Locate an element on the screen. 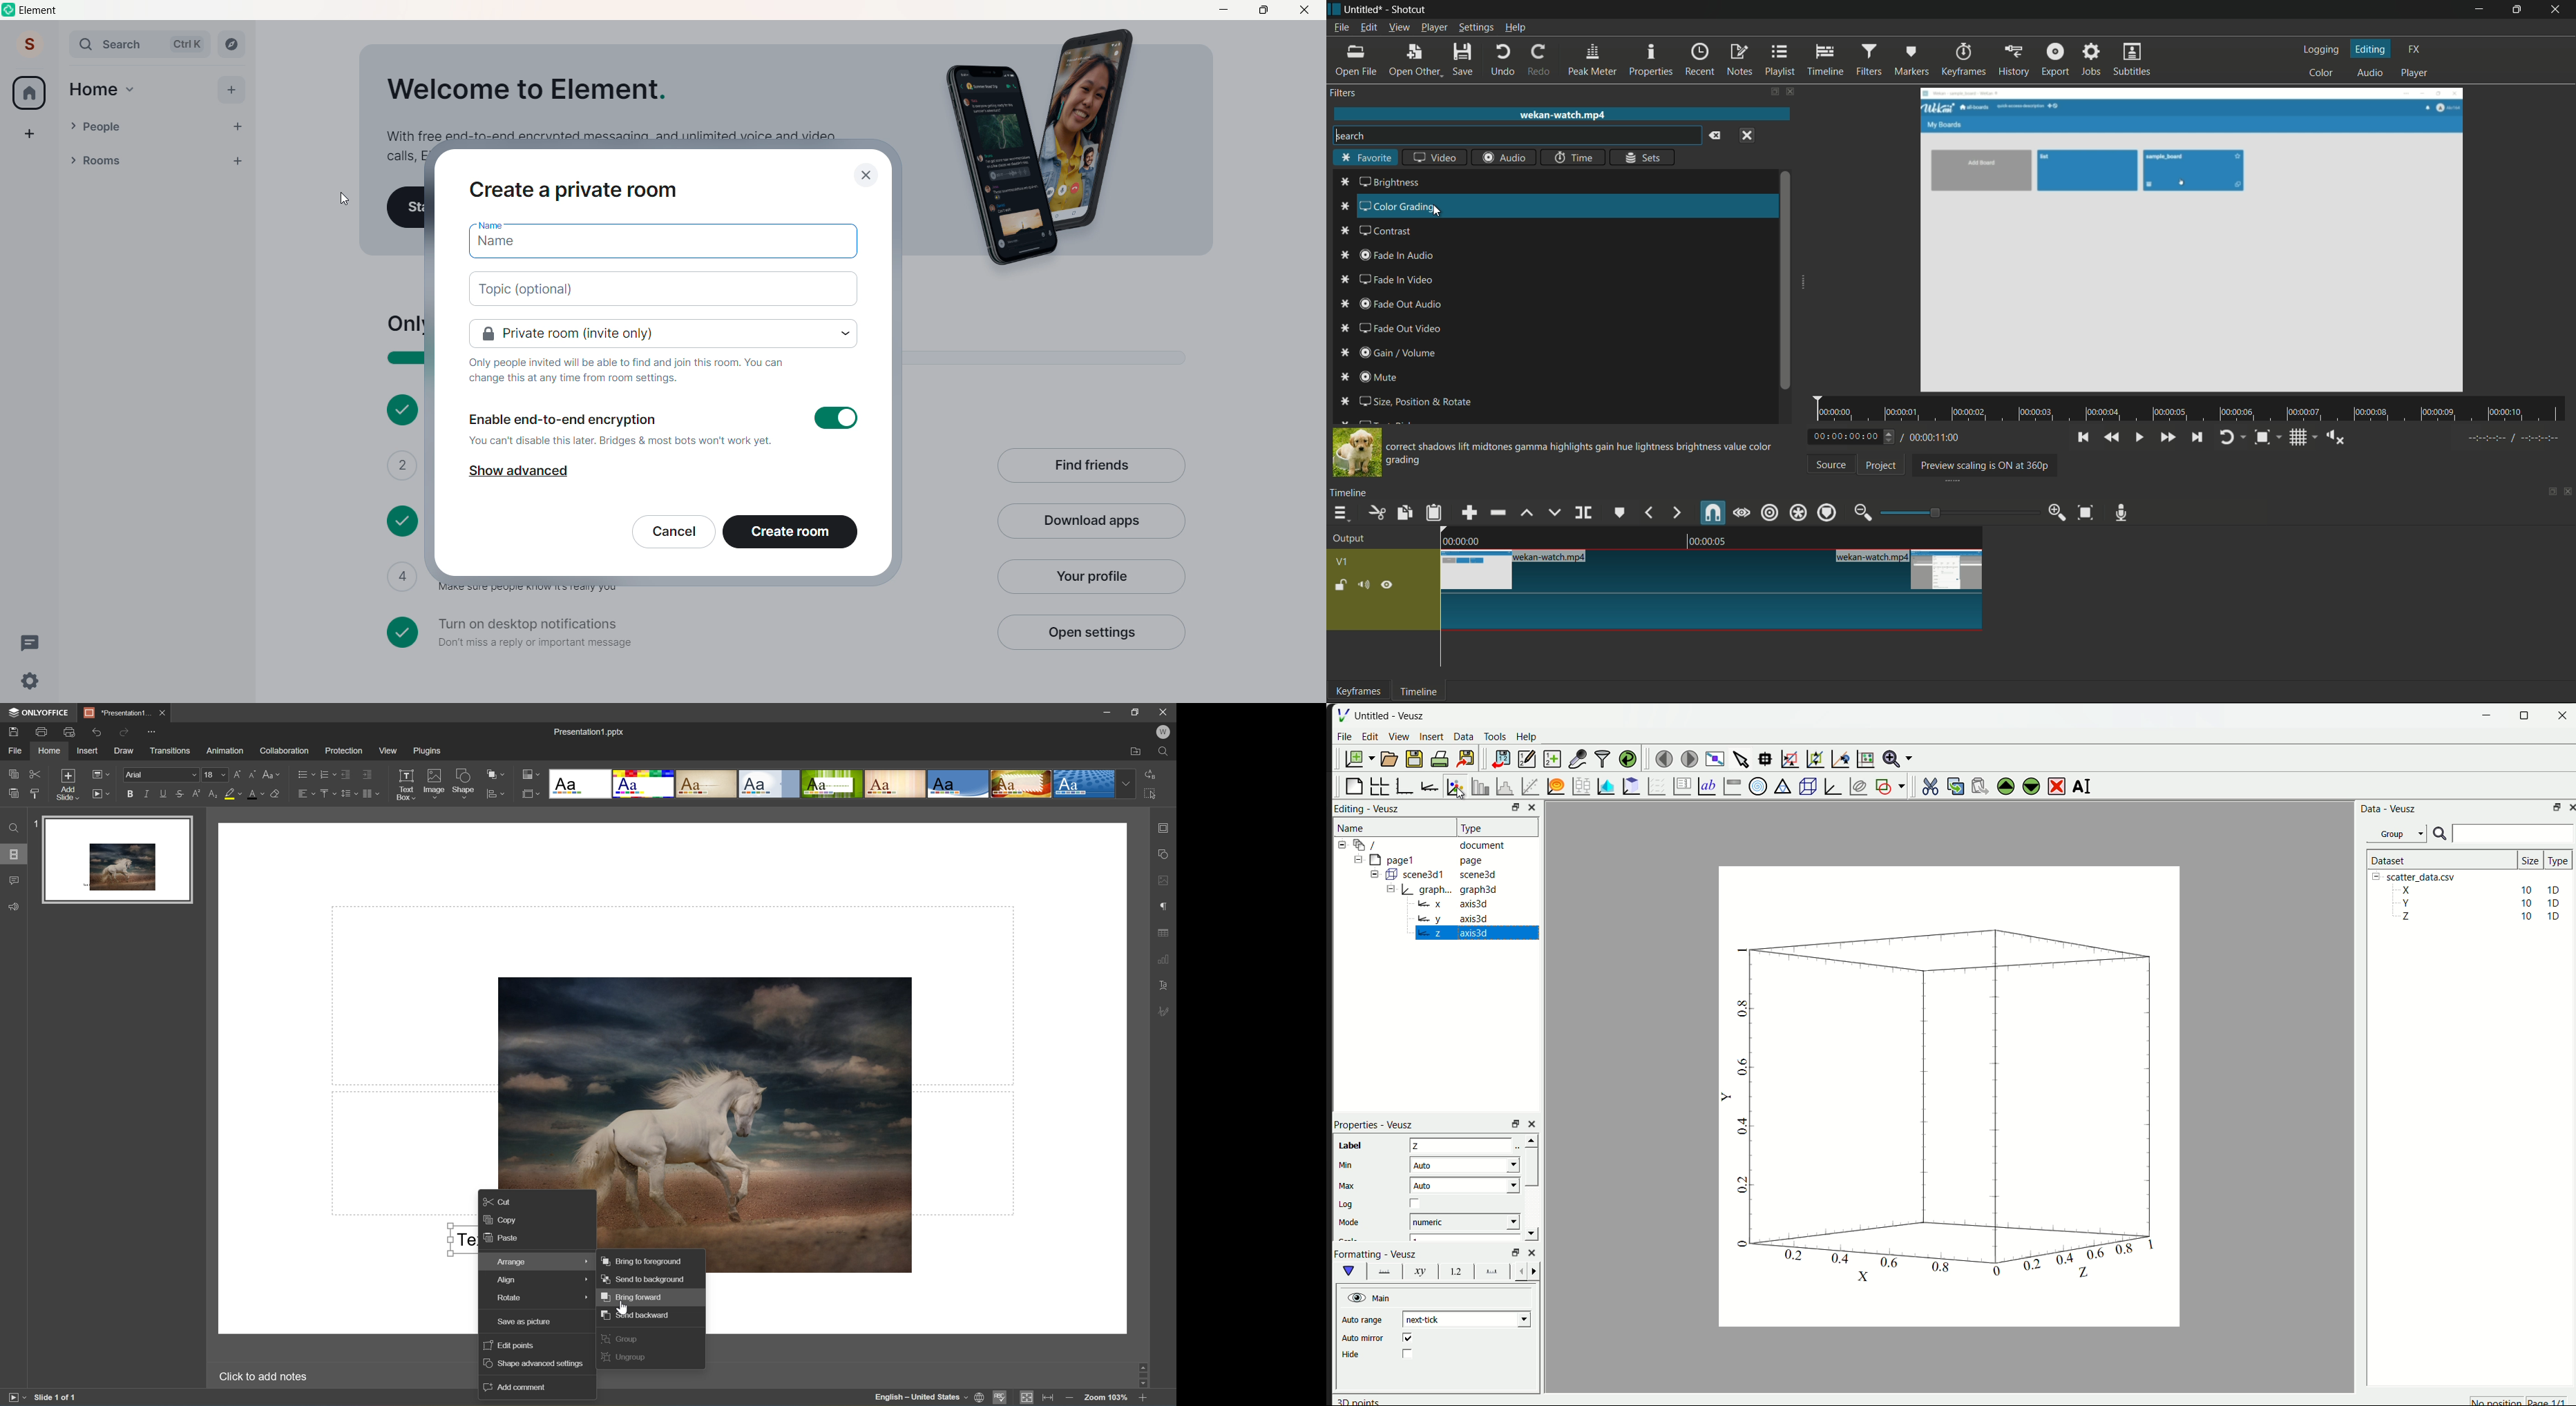  Collaboration is located at coordinates (285, 752).